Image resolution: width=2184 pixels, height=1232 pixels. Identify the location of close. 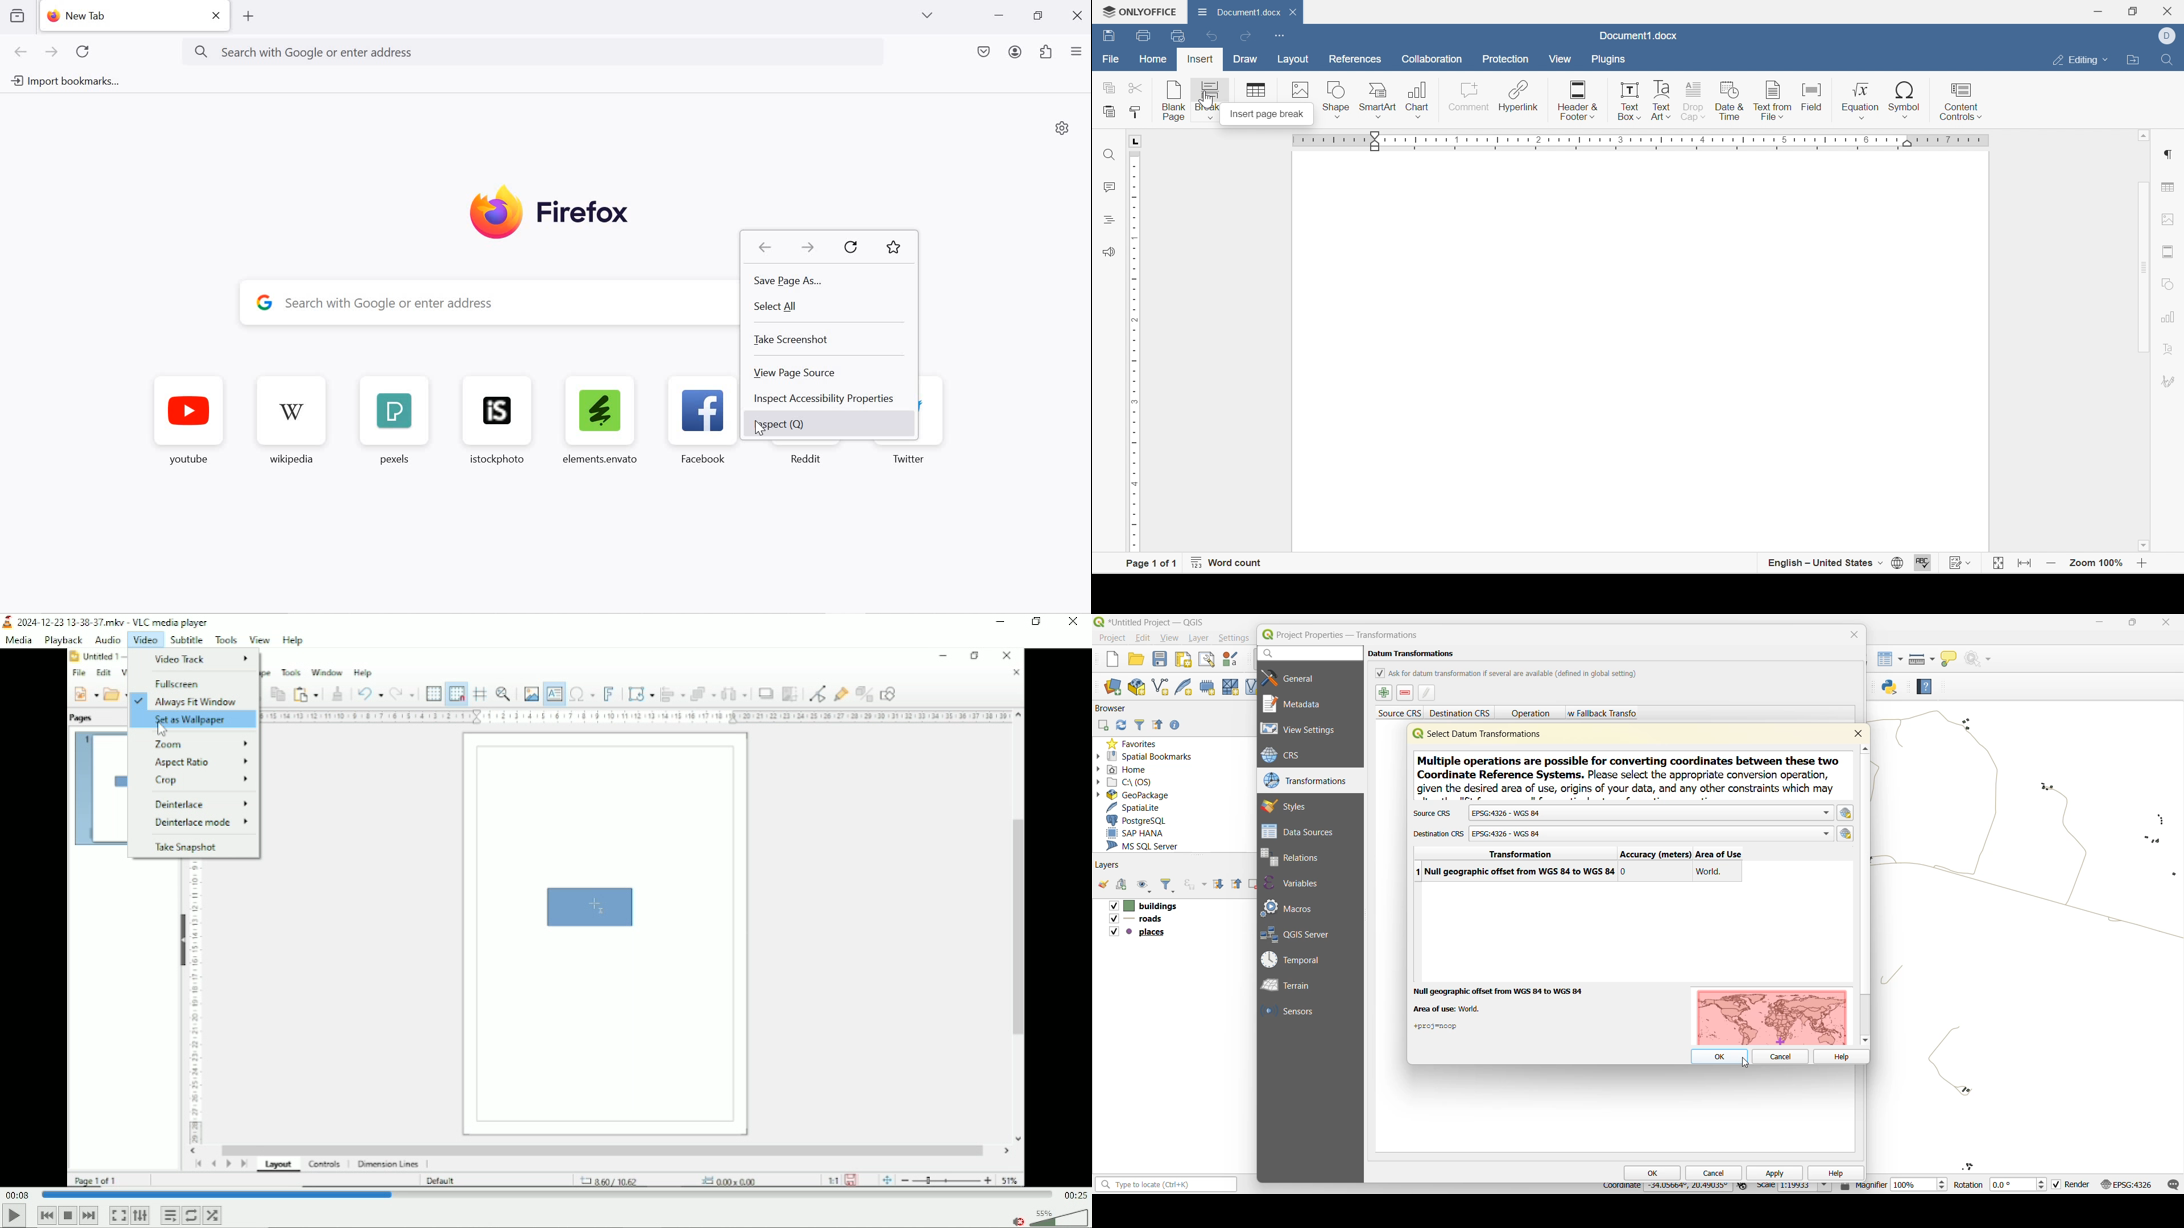
(1854, 734).